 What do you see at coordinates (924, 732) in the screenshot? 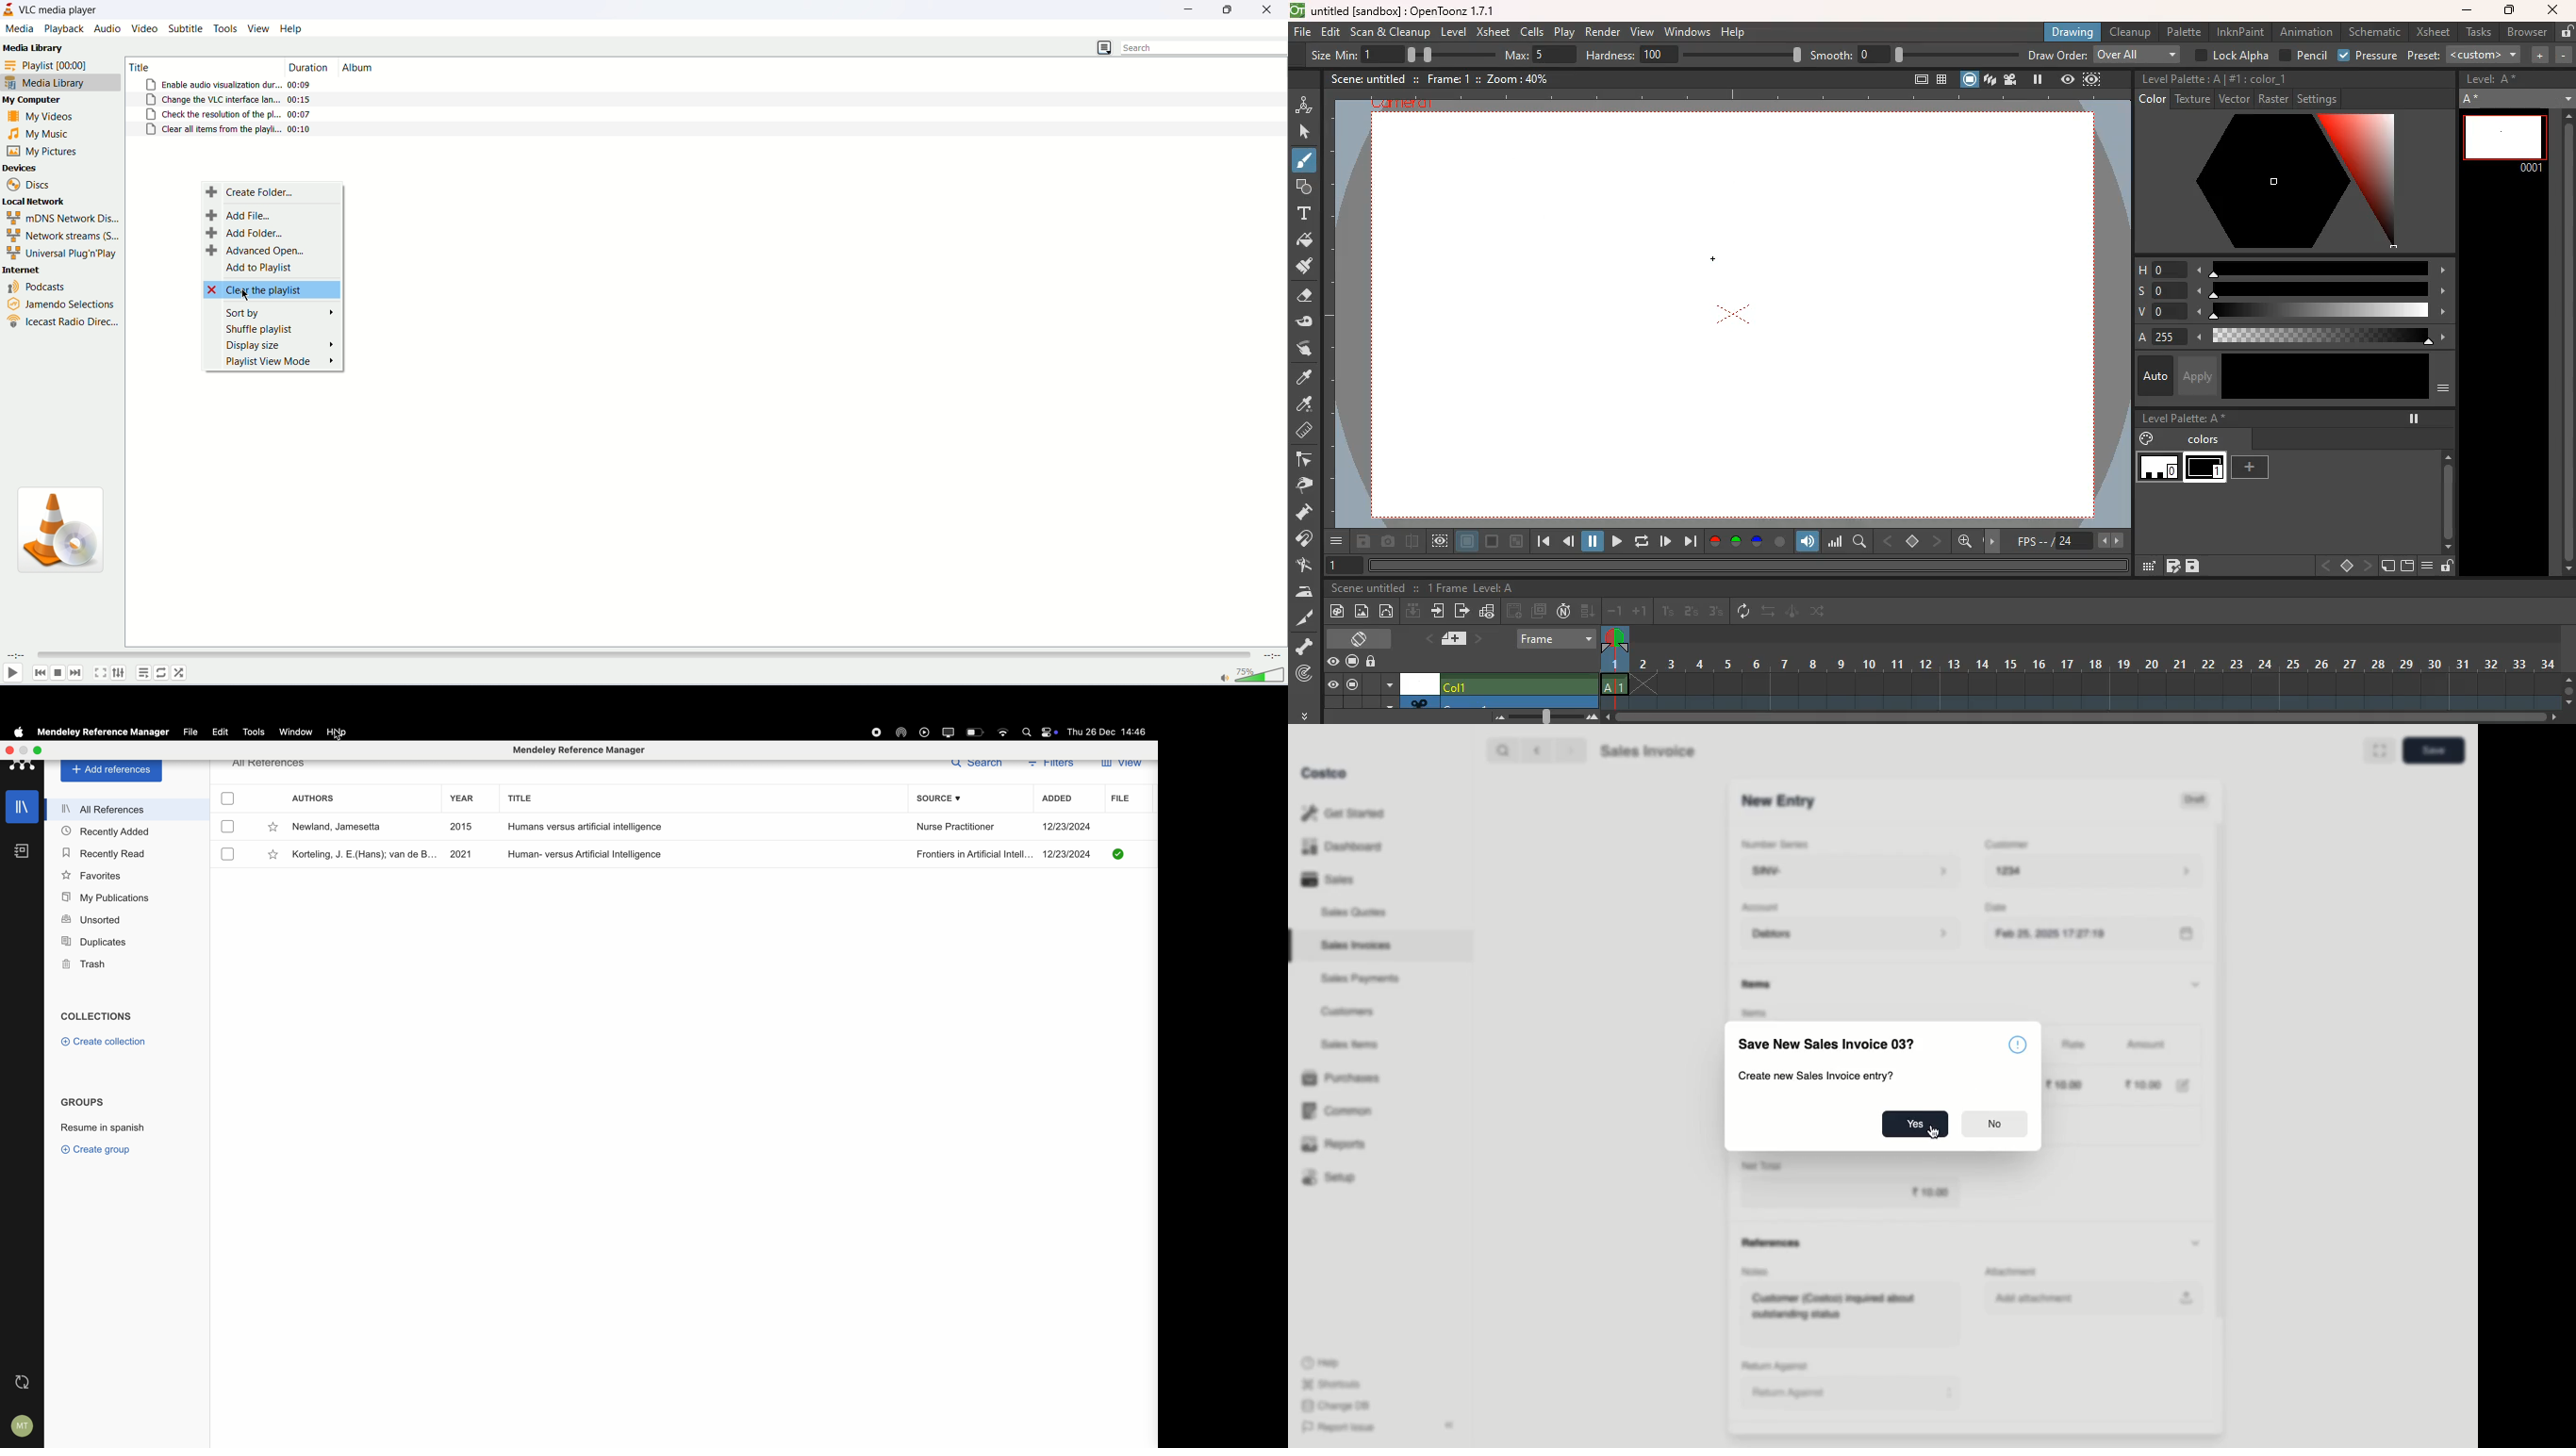
I see `play` at bounding box center [924, 732].